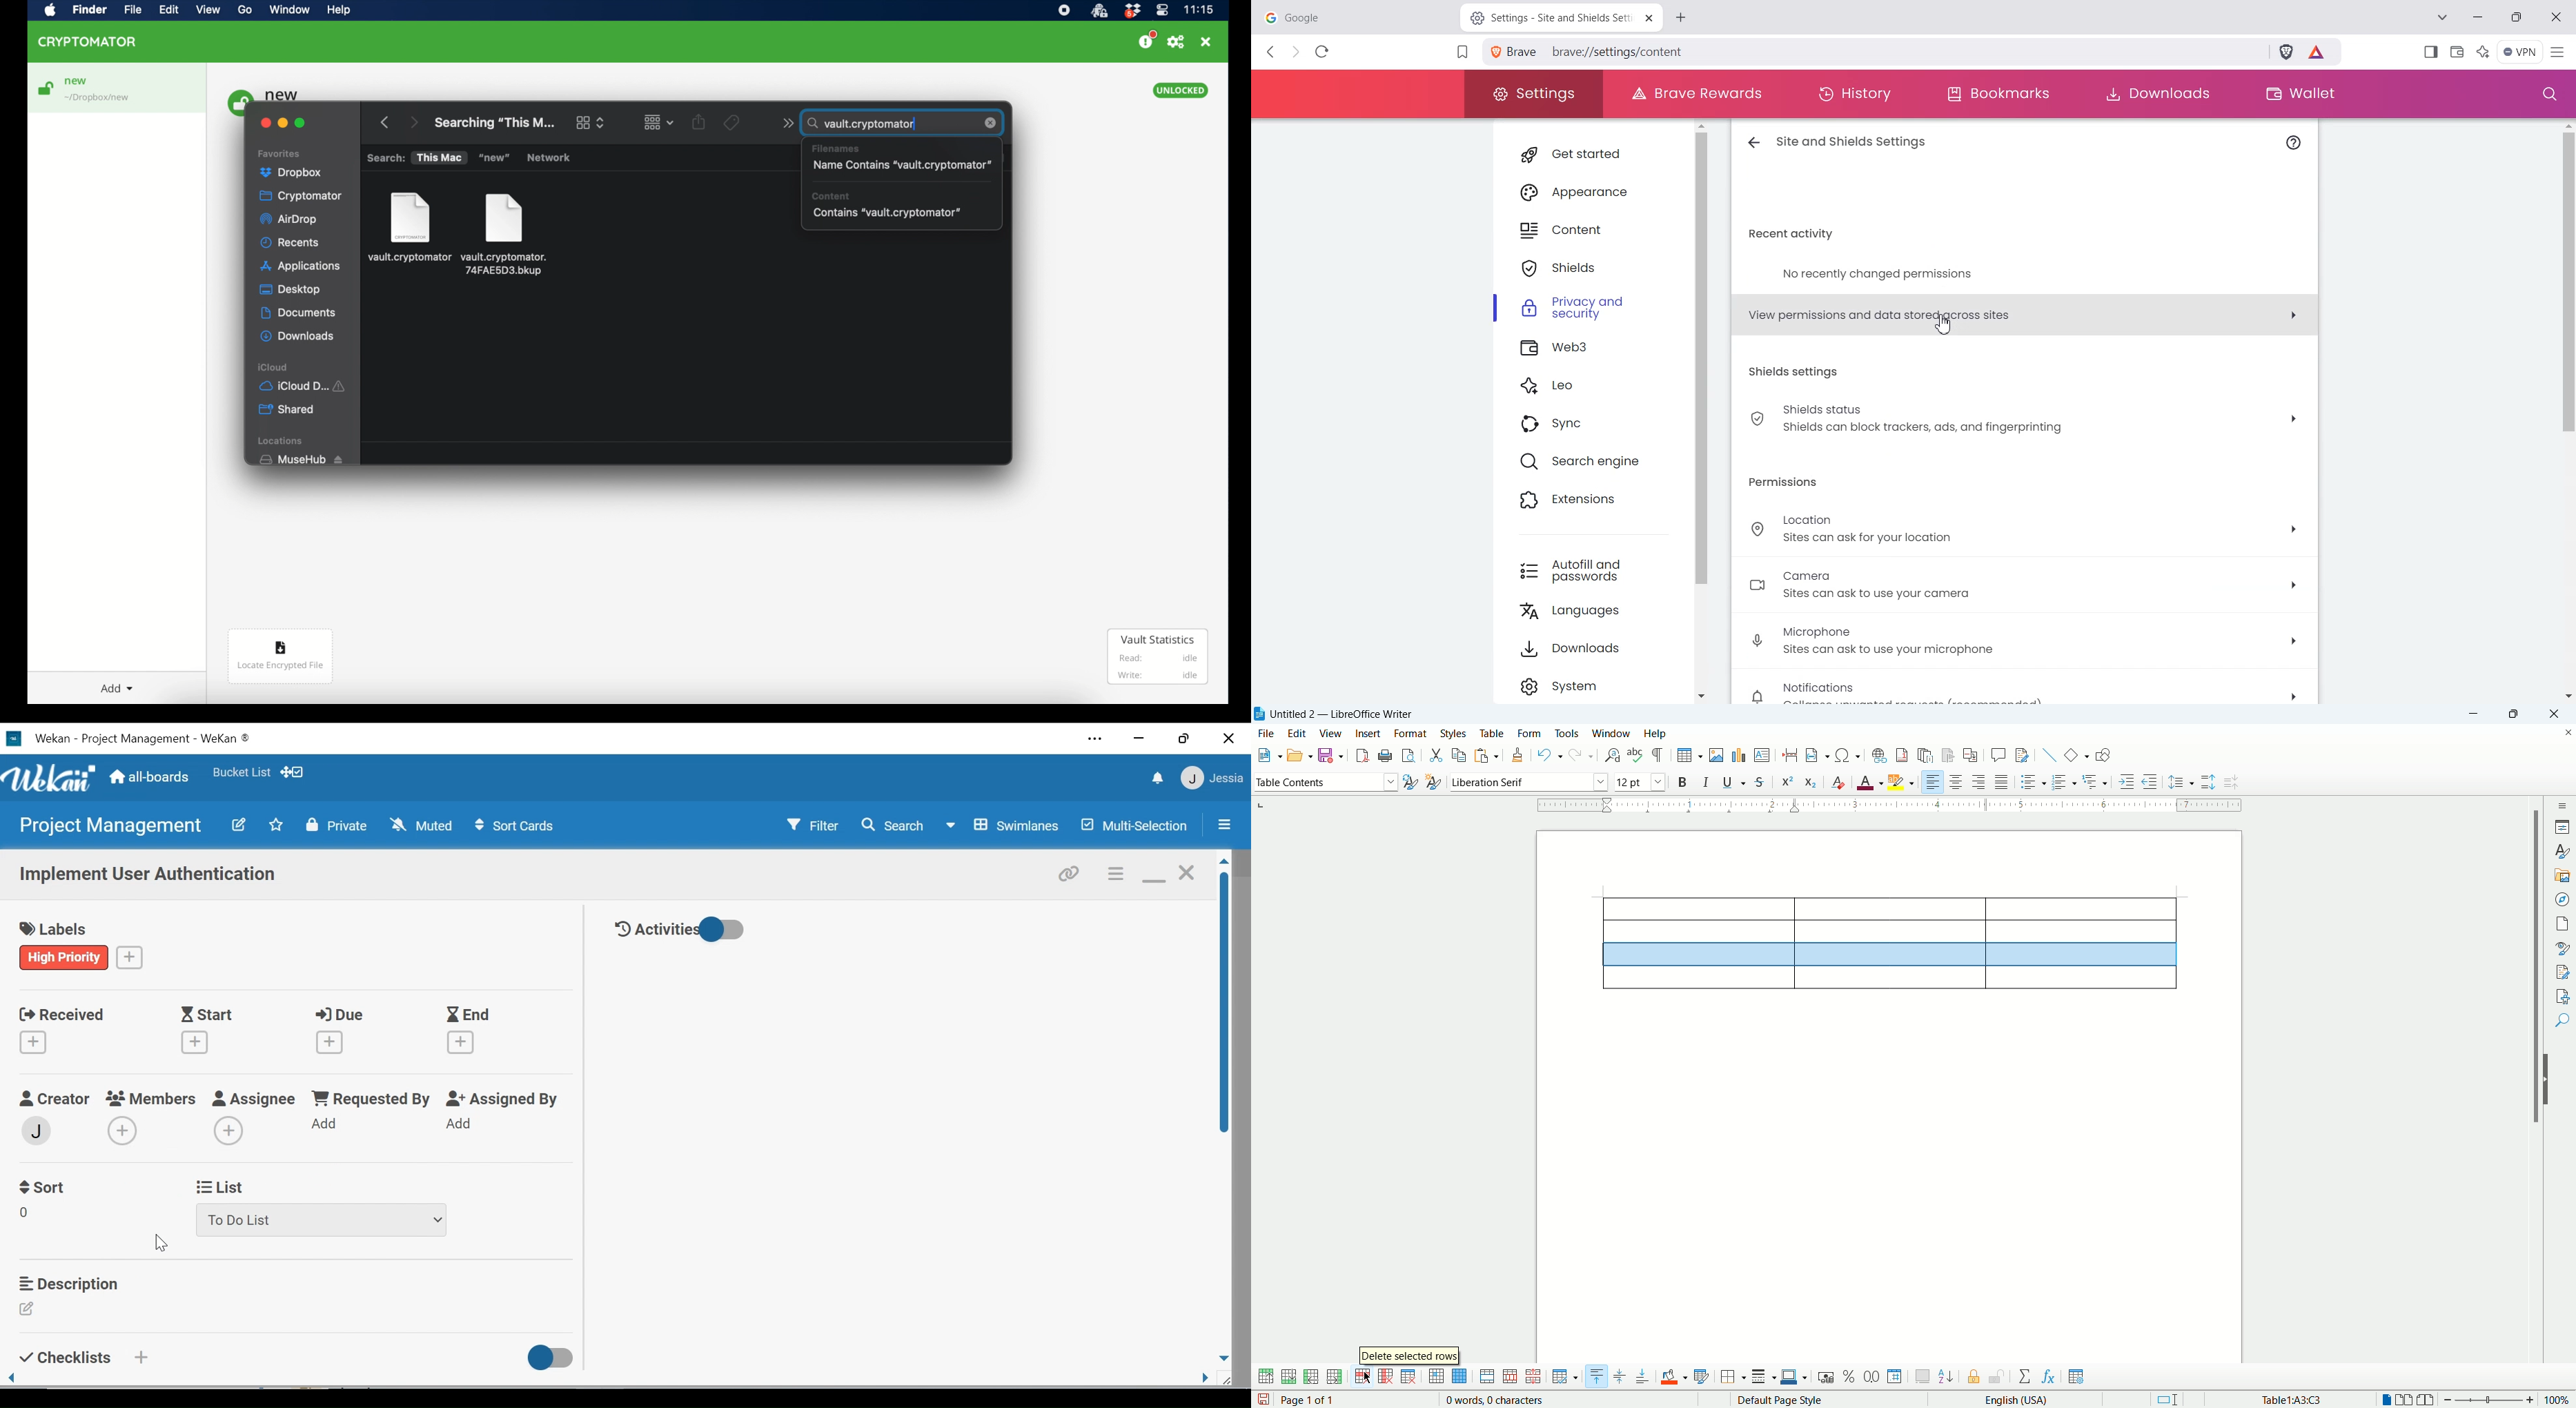 This screenshot has width=2576, height=1428. What do you see at coordinates (2128, 781) in the screenshot?
I see `increase indent` at bounding box center [2128, 781].